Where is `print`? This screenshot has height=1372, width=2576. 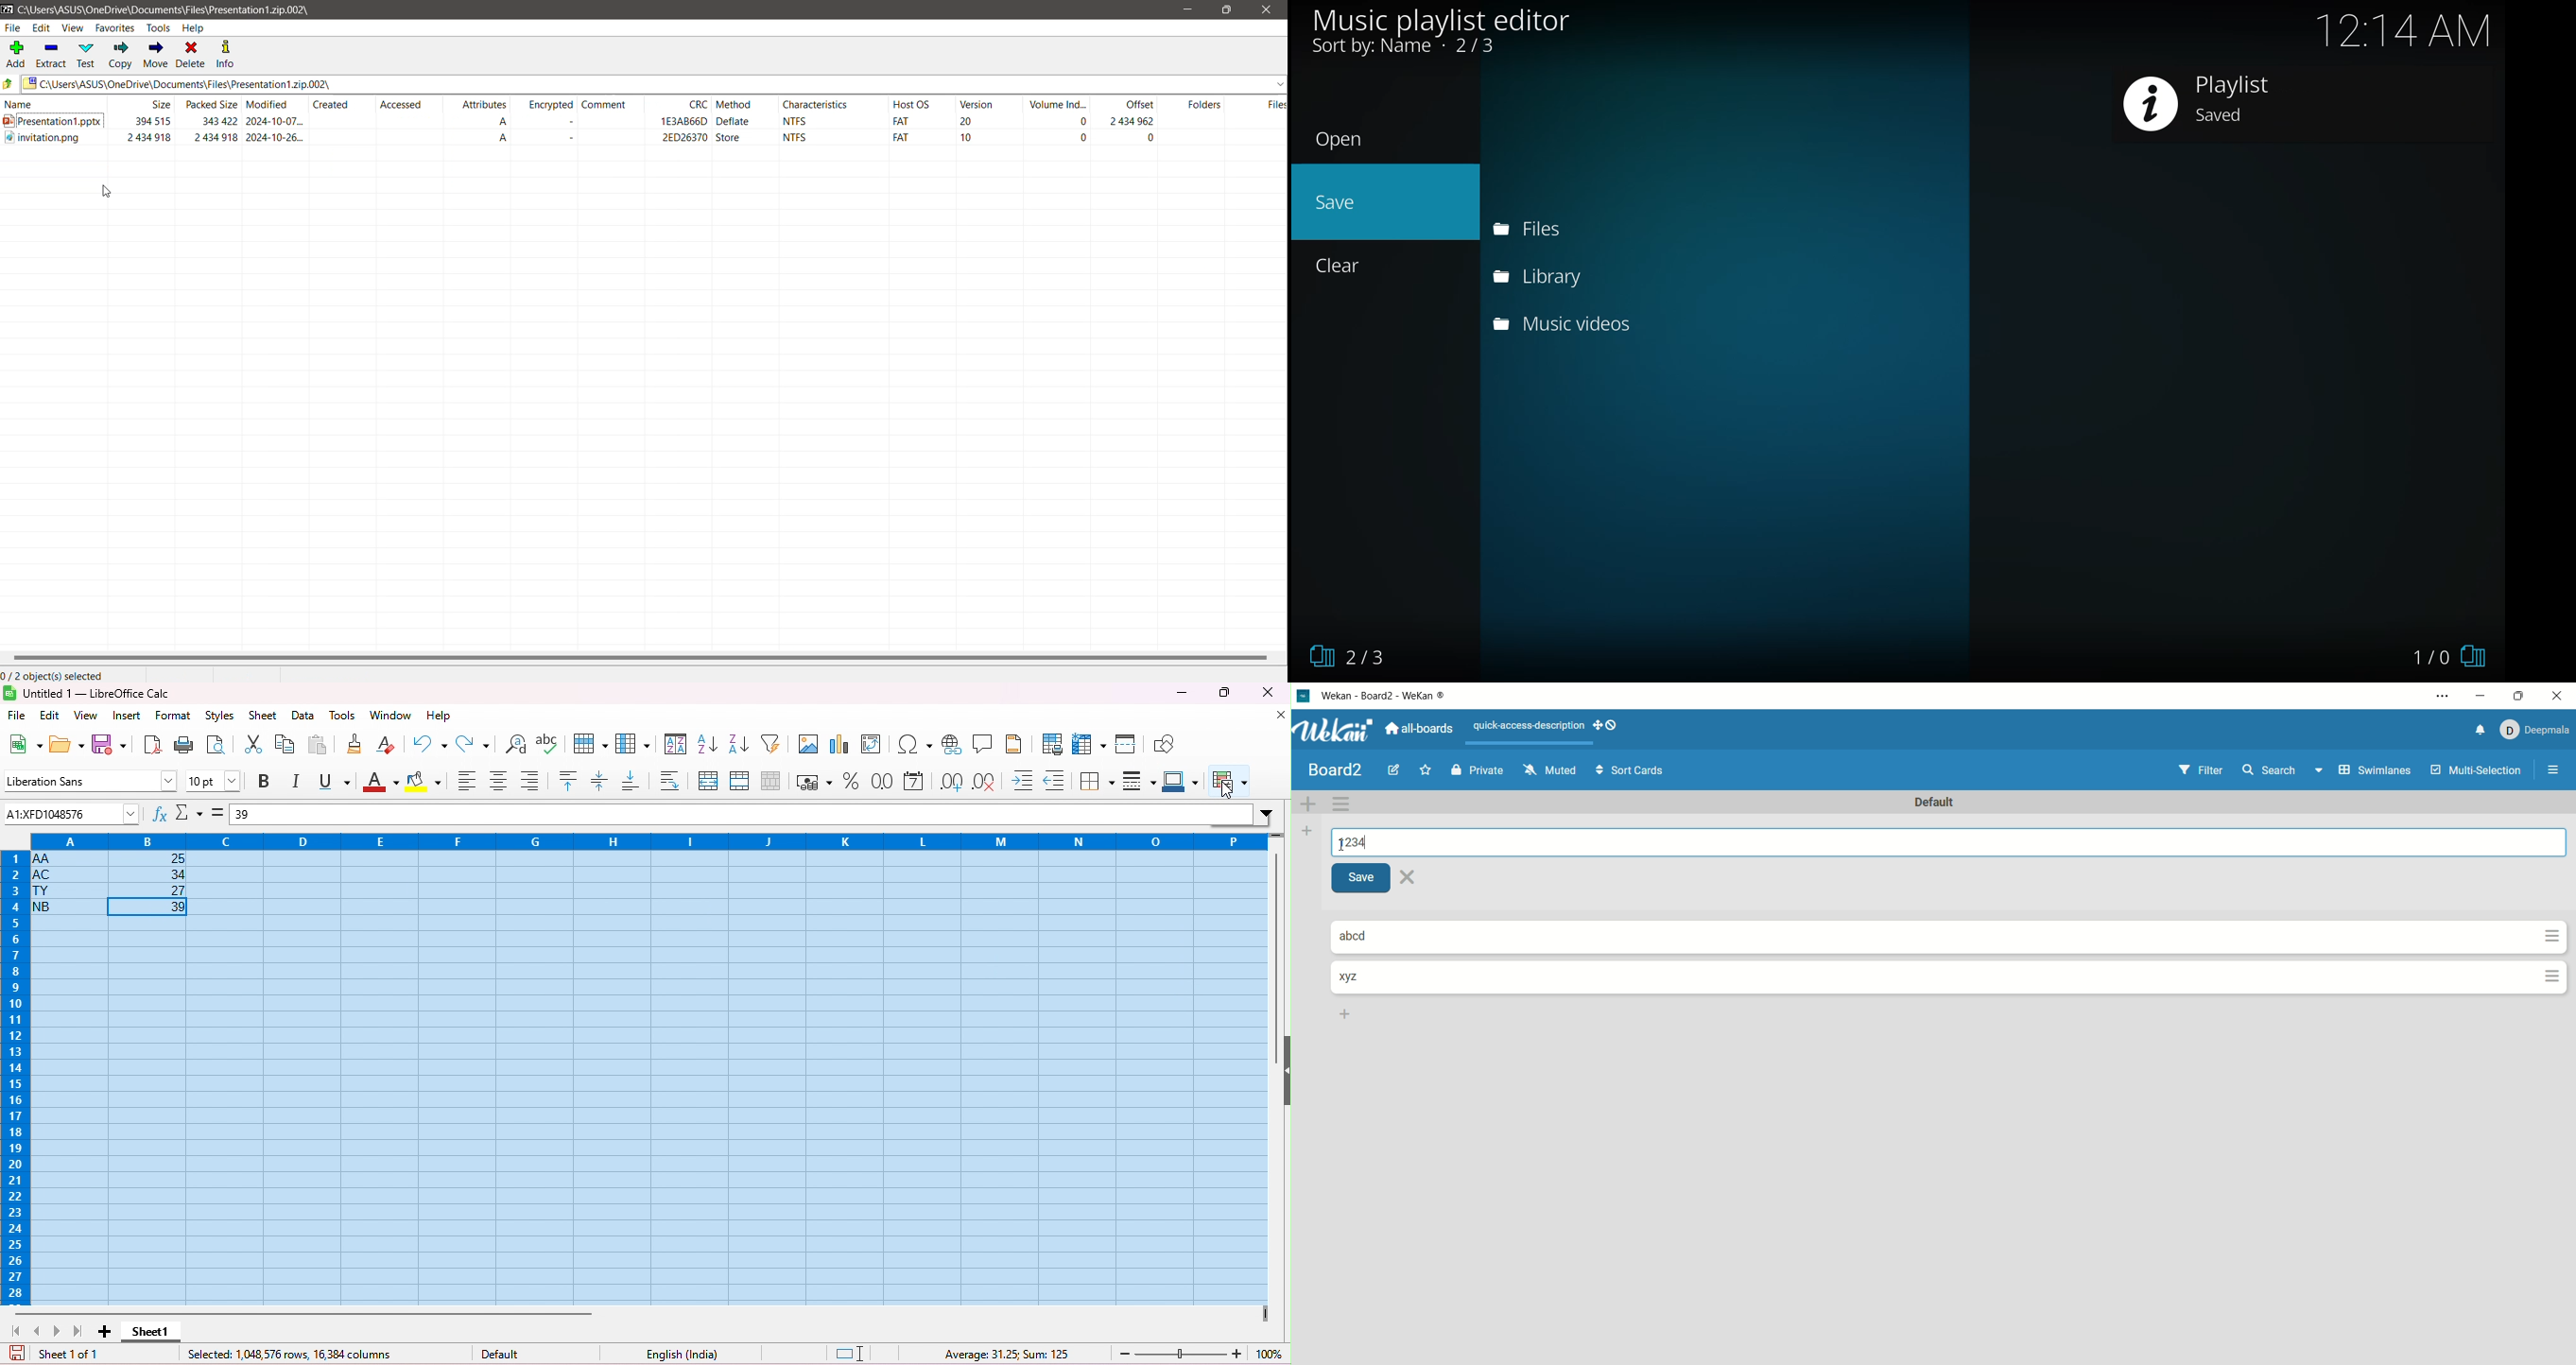 print is located at coordinates (183, 744).